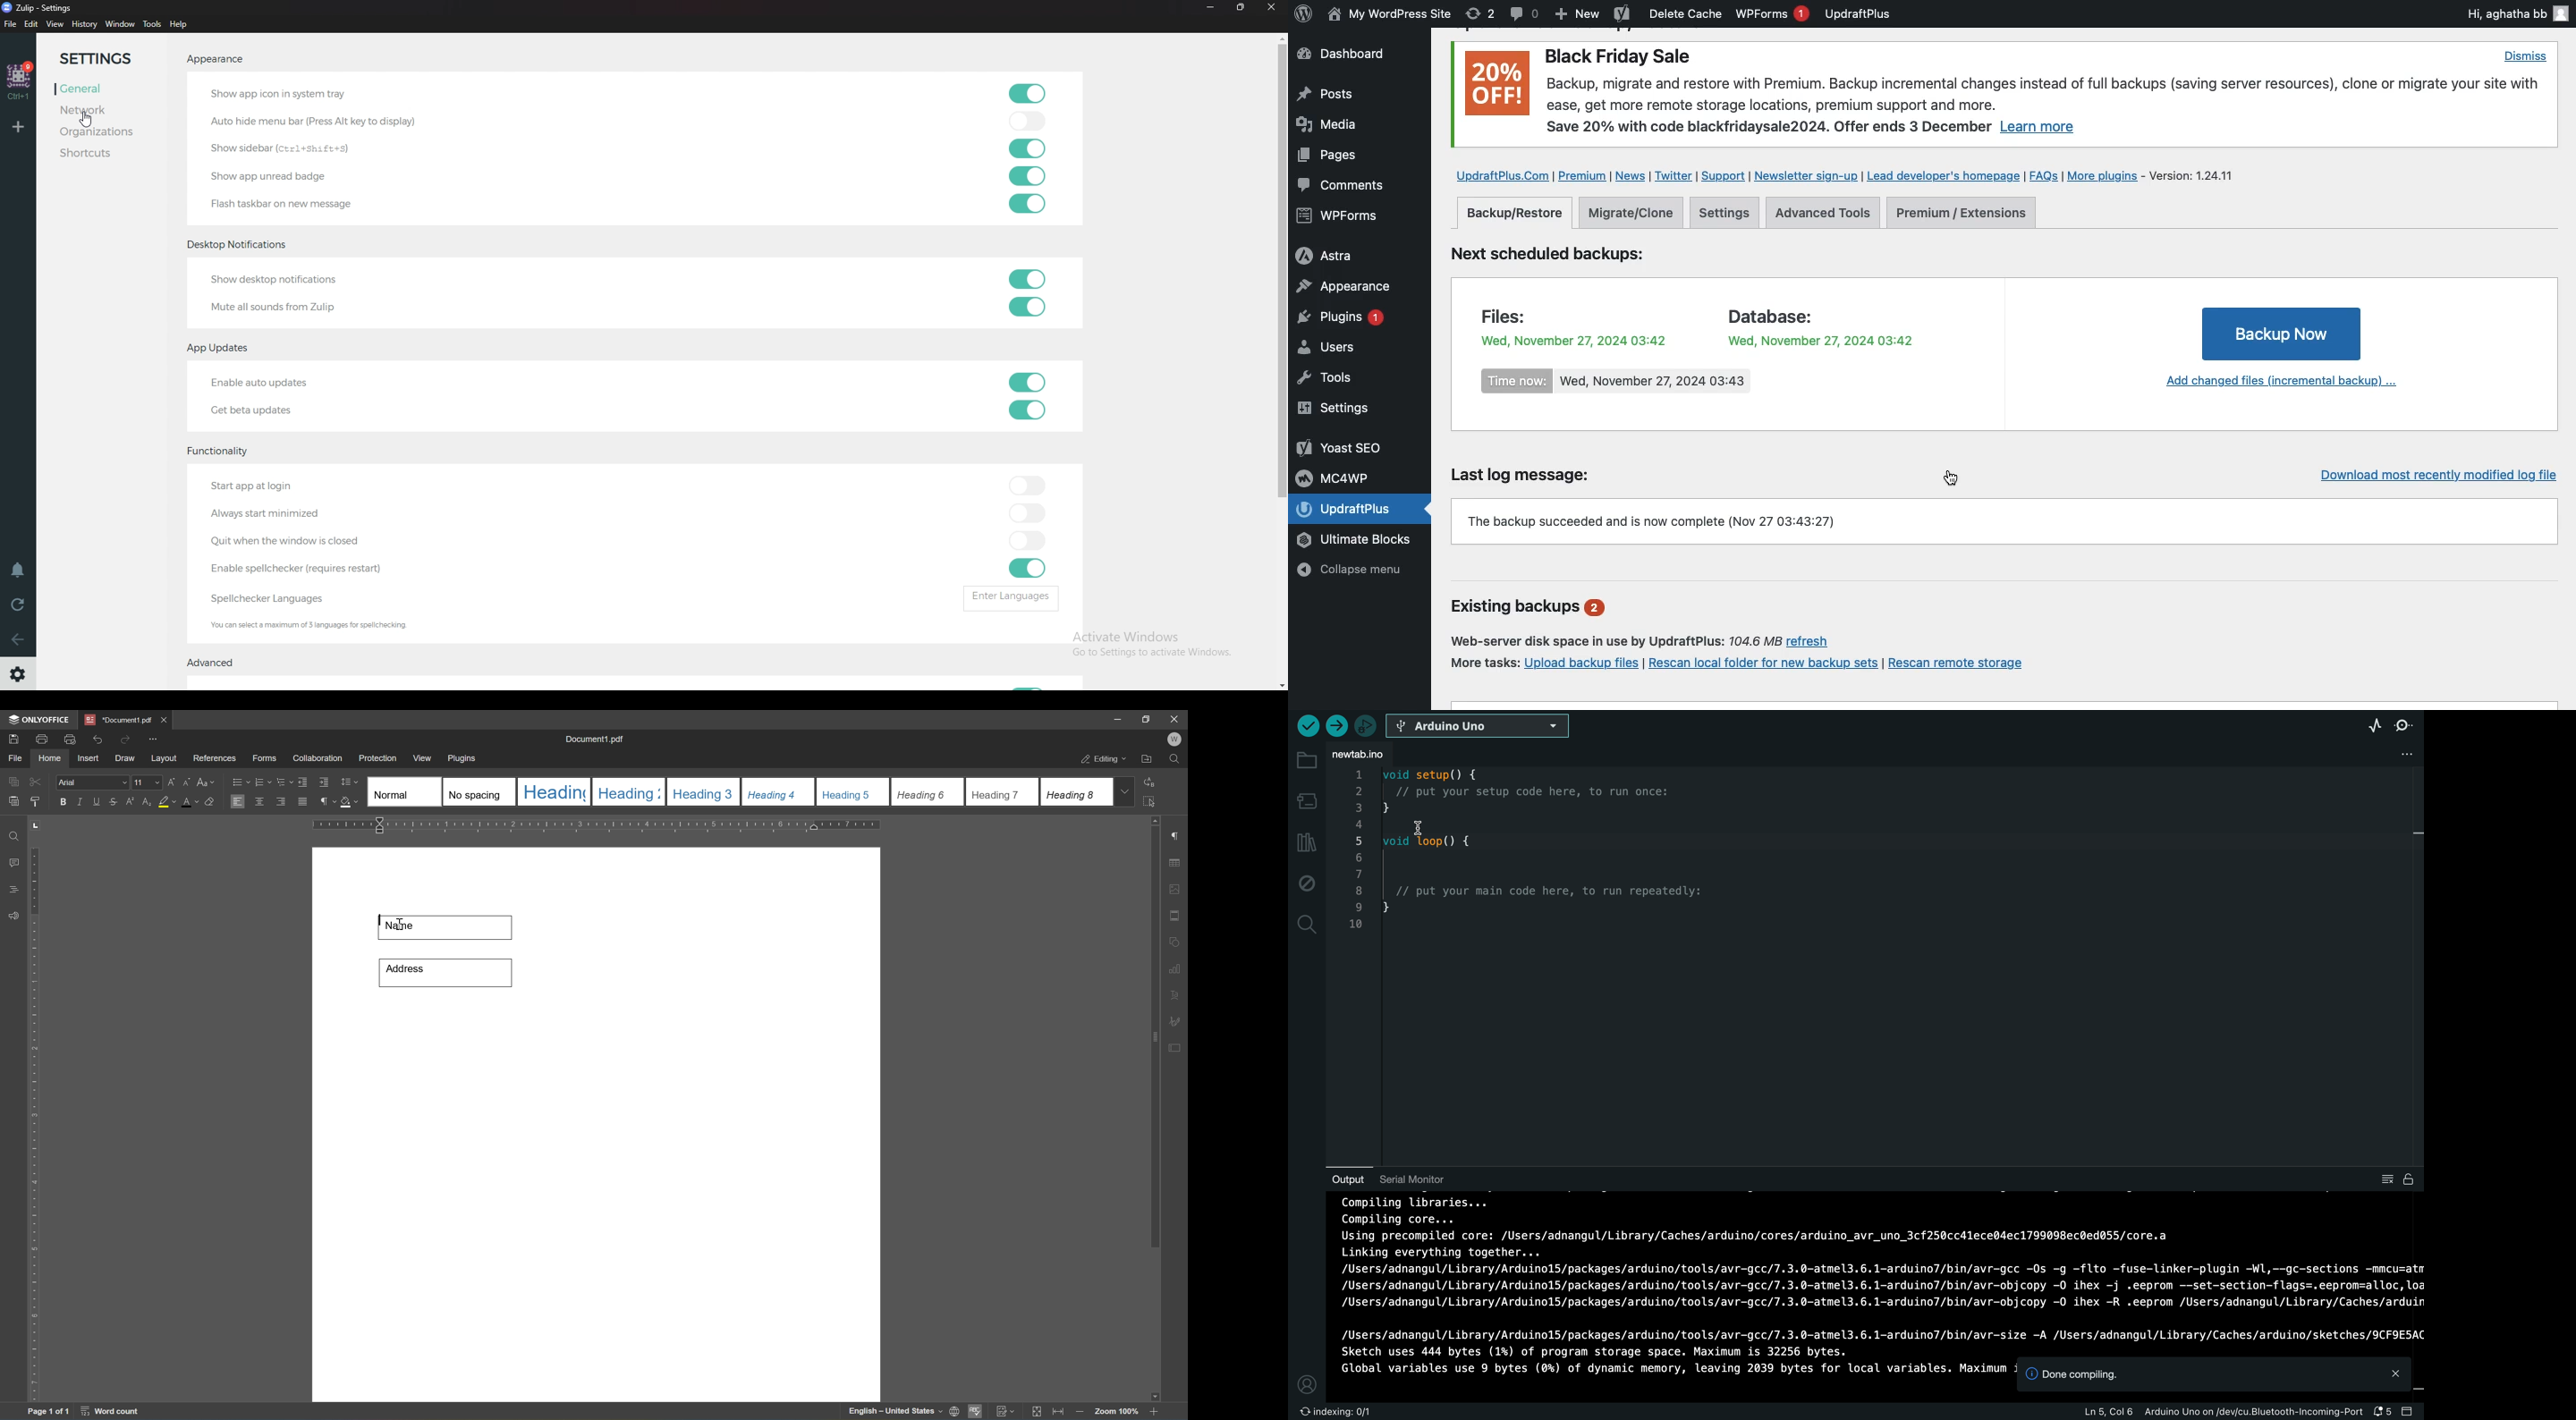 The width and height of the screenshot is (2576, 1428). I want to click on Rescan remote storage, so click(1960, 663).